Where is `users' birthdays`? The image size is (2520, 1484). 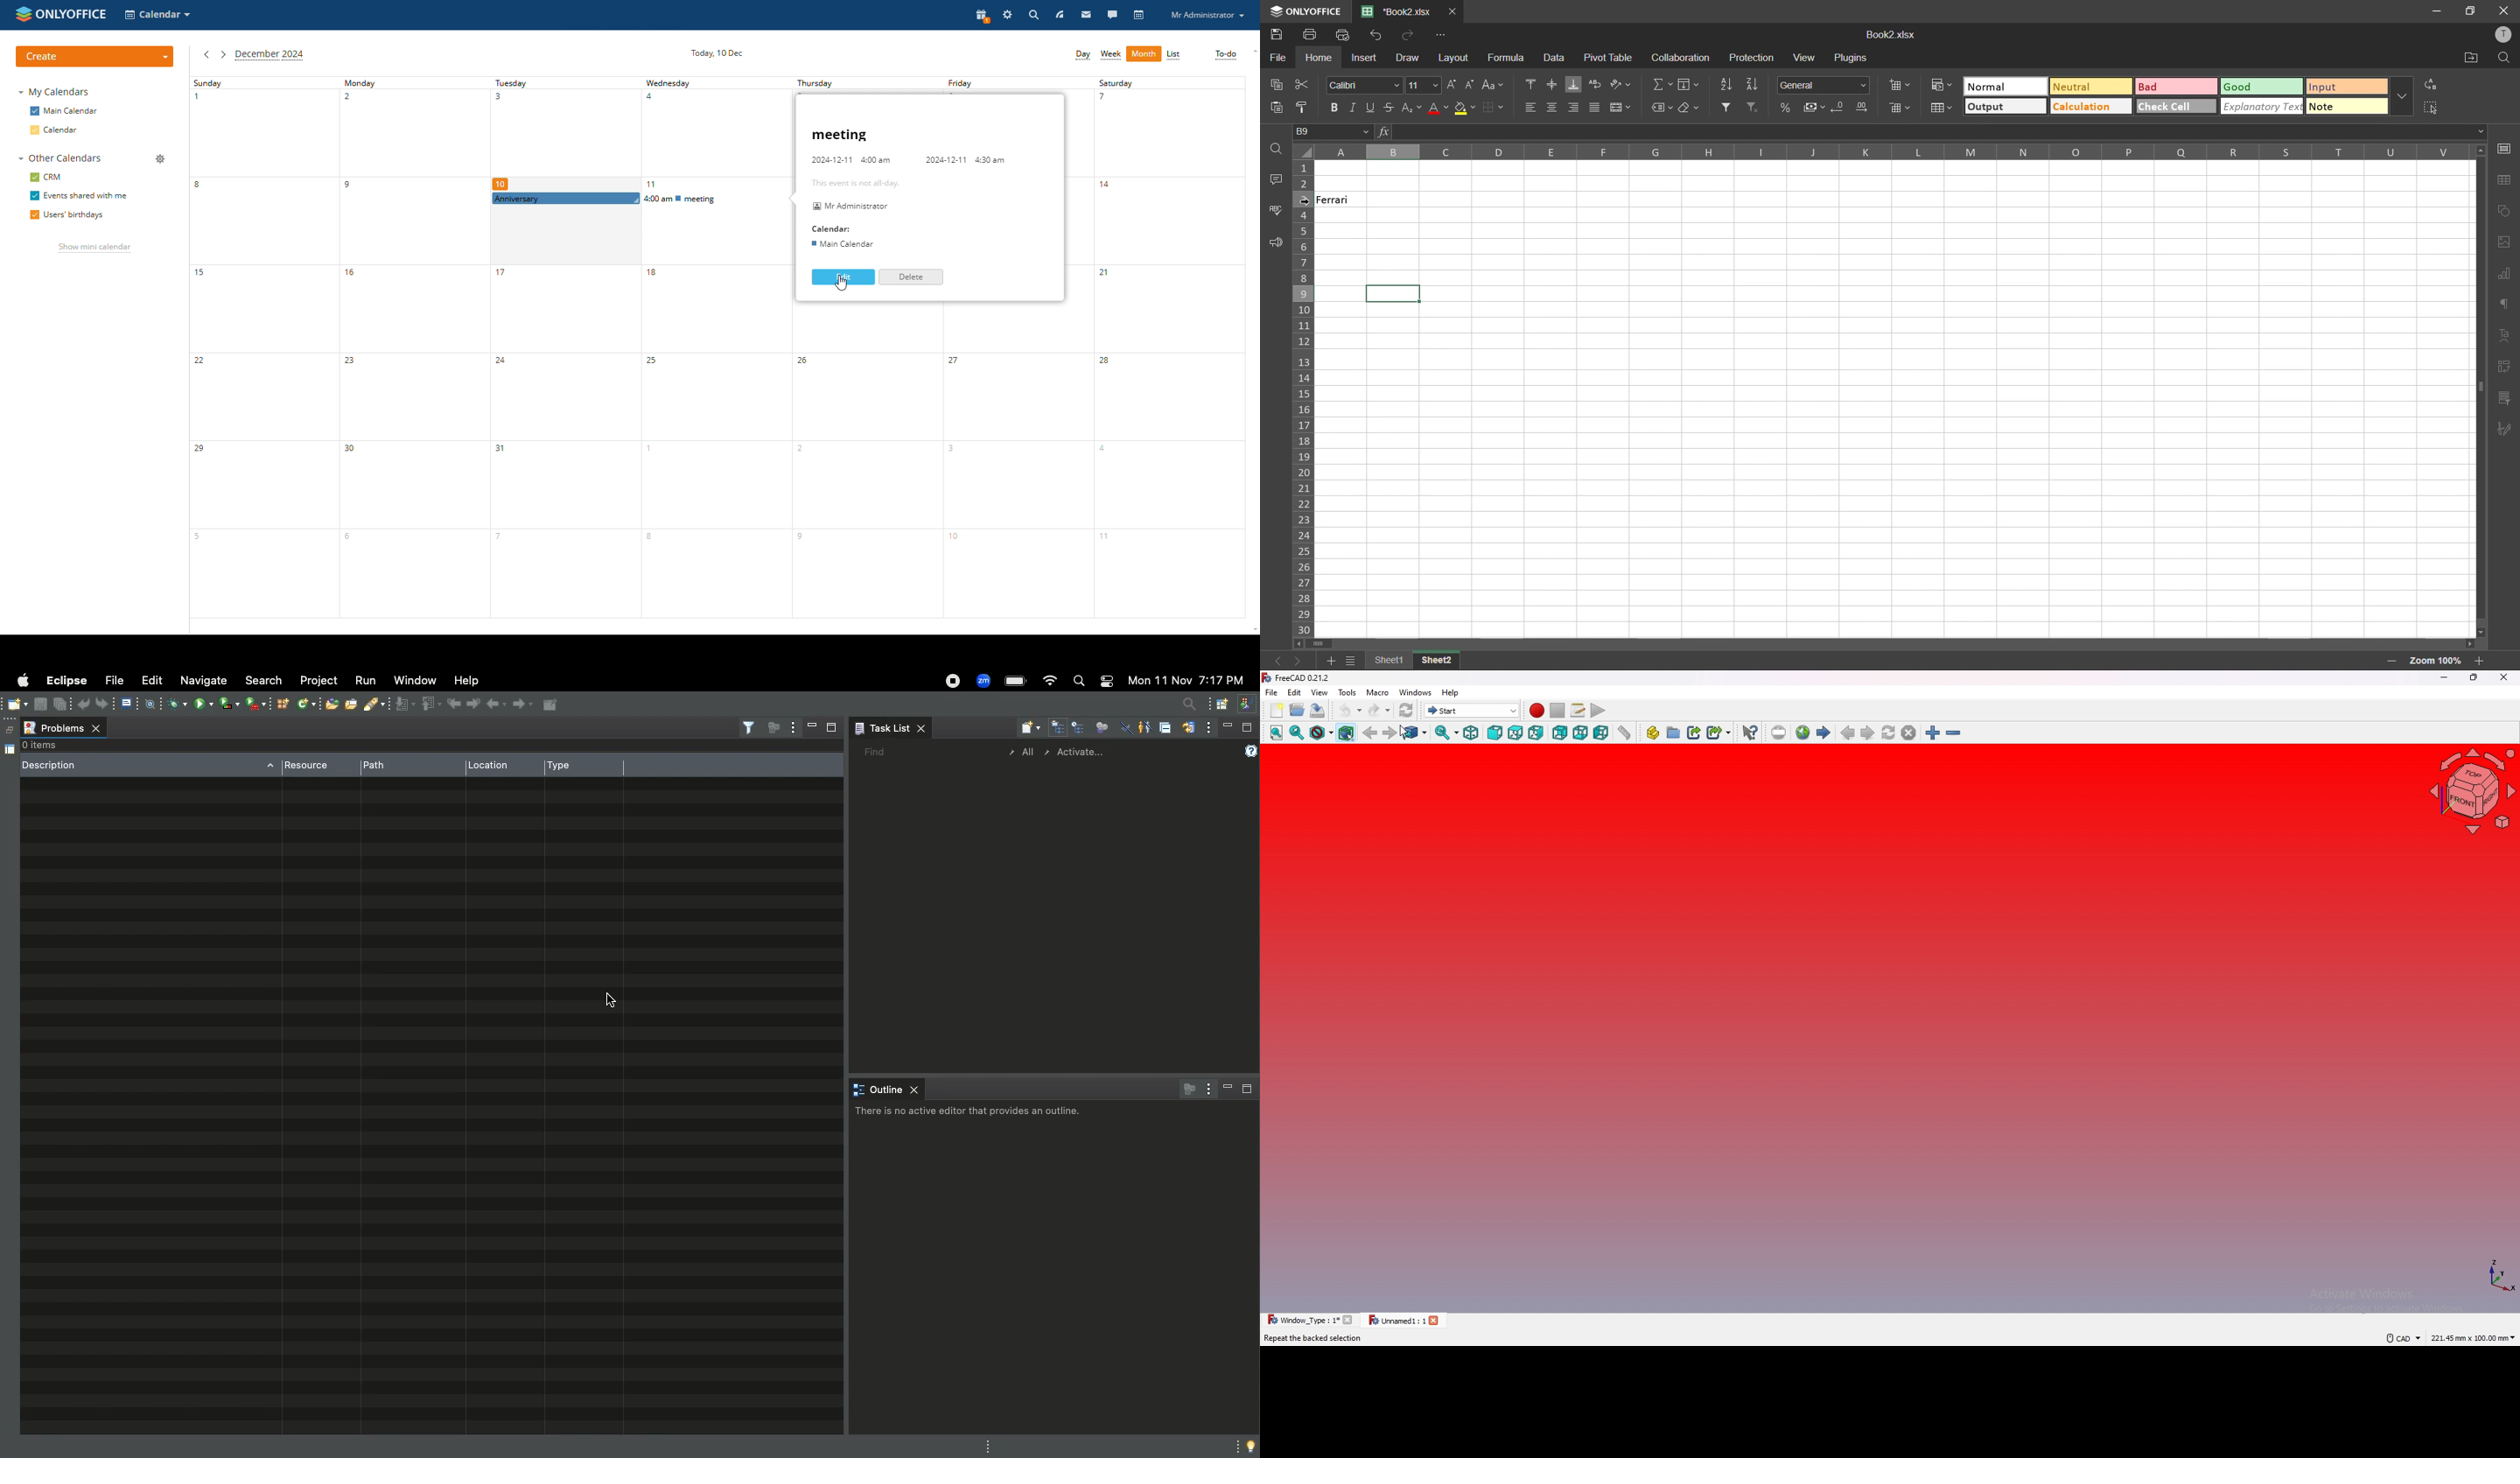
users' birthdays is located at coordinates (64, 215).